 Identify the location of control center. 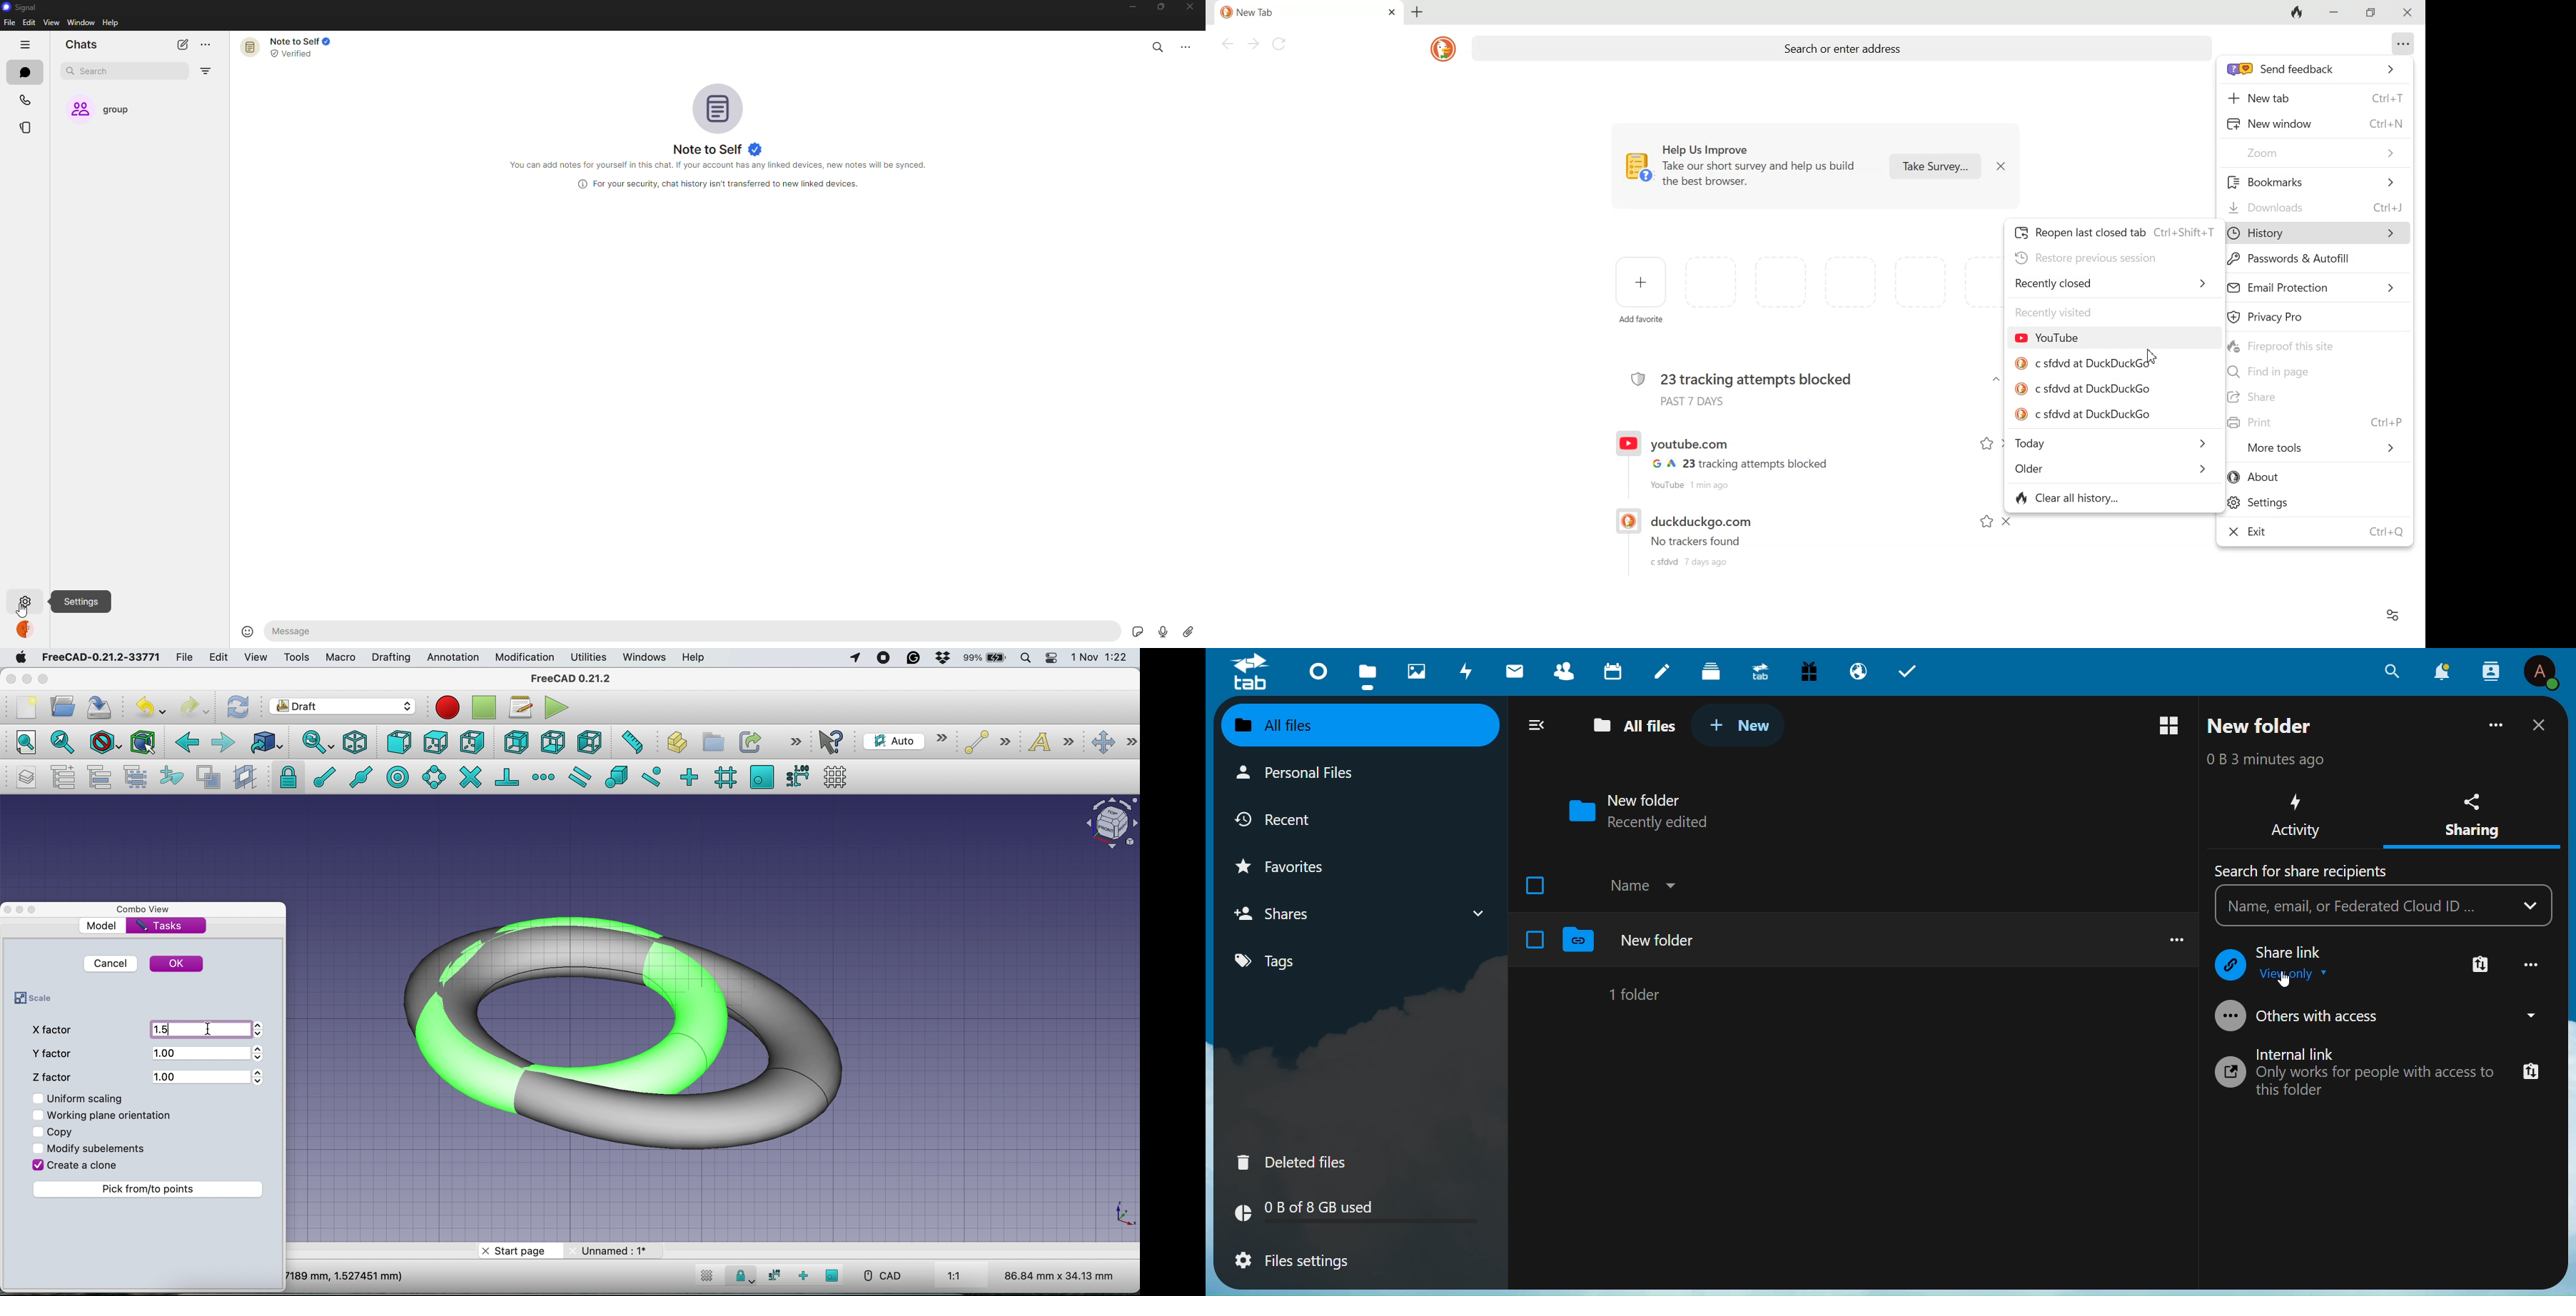
(1051, 659).